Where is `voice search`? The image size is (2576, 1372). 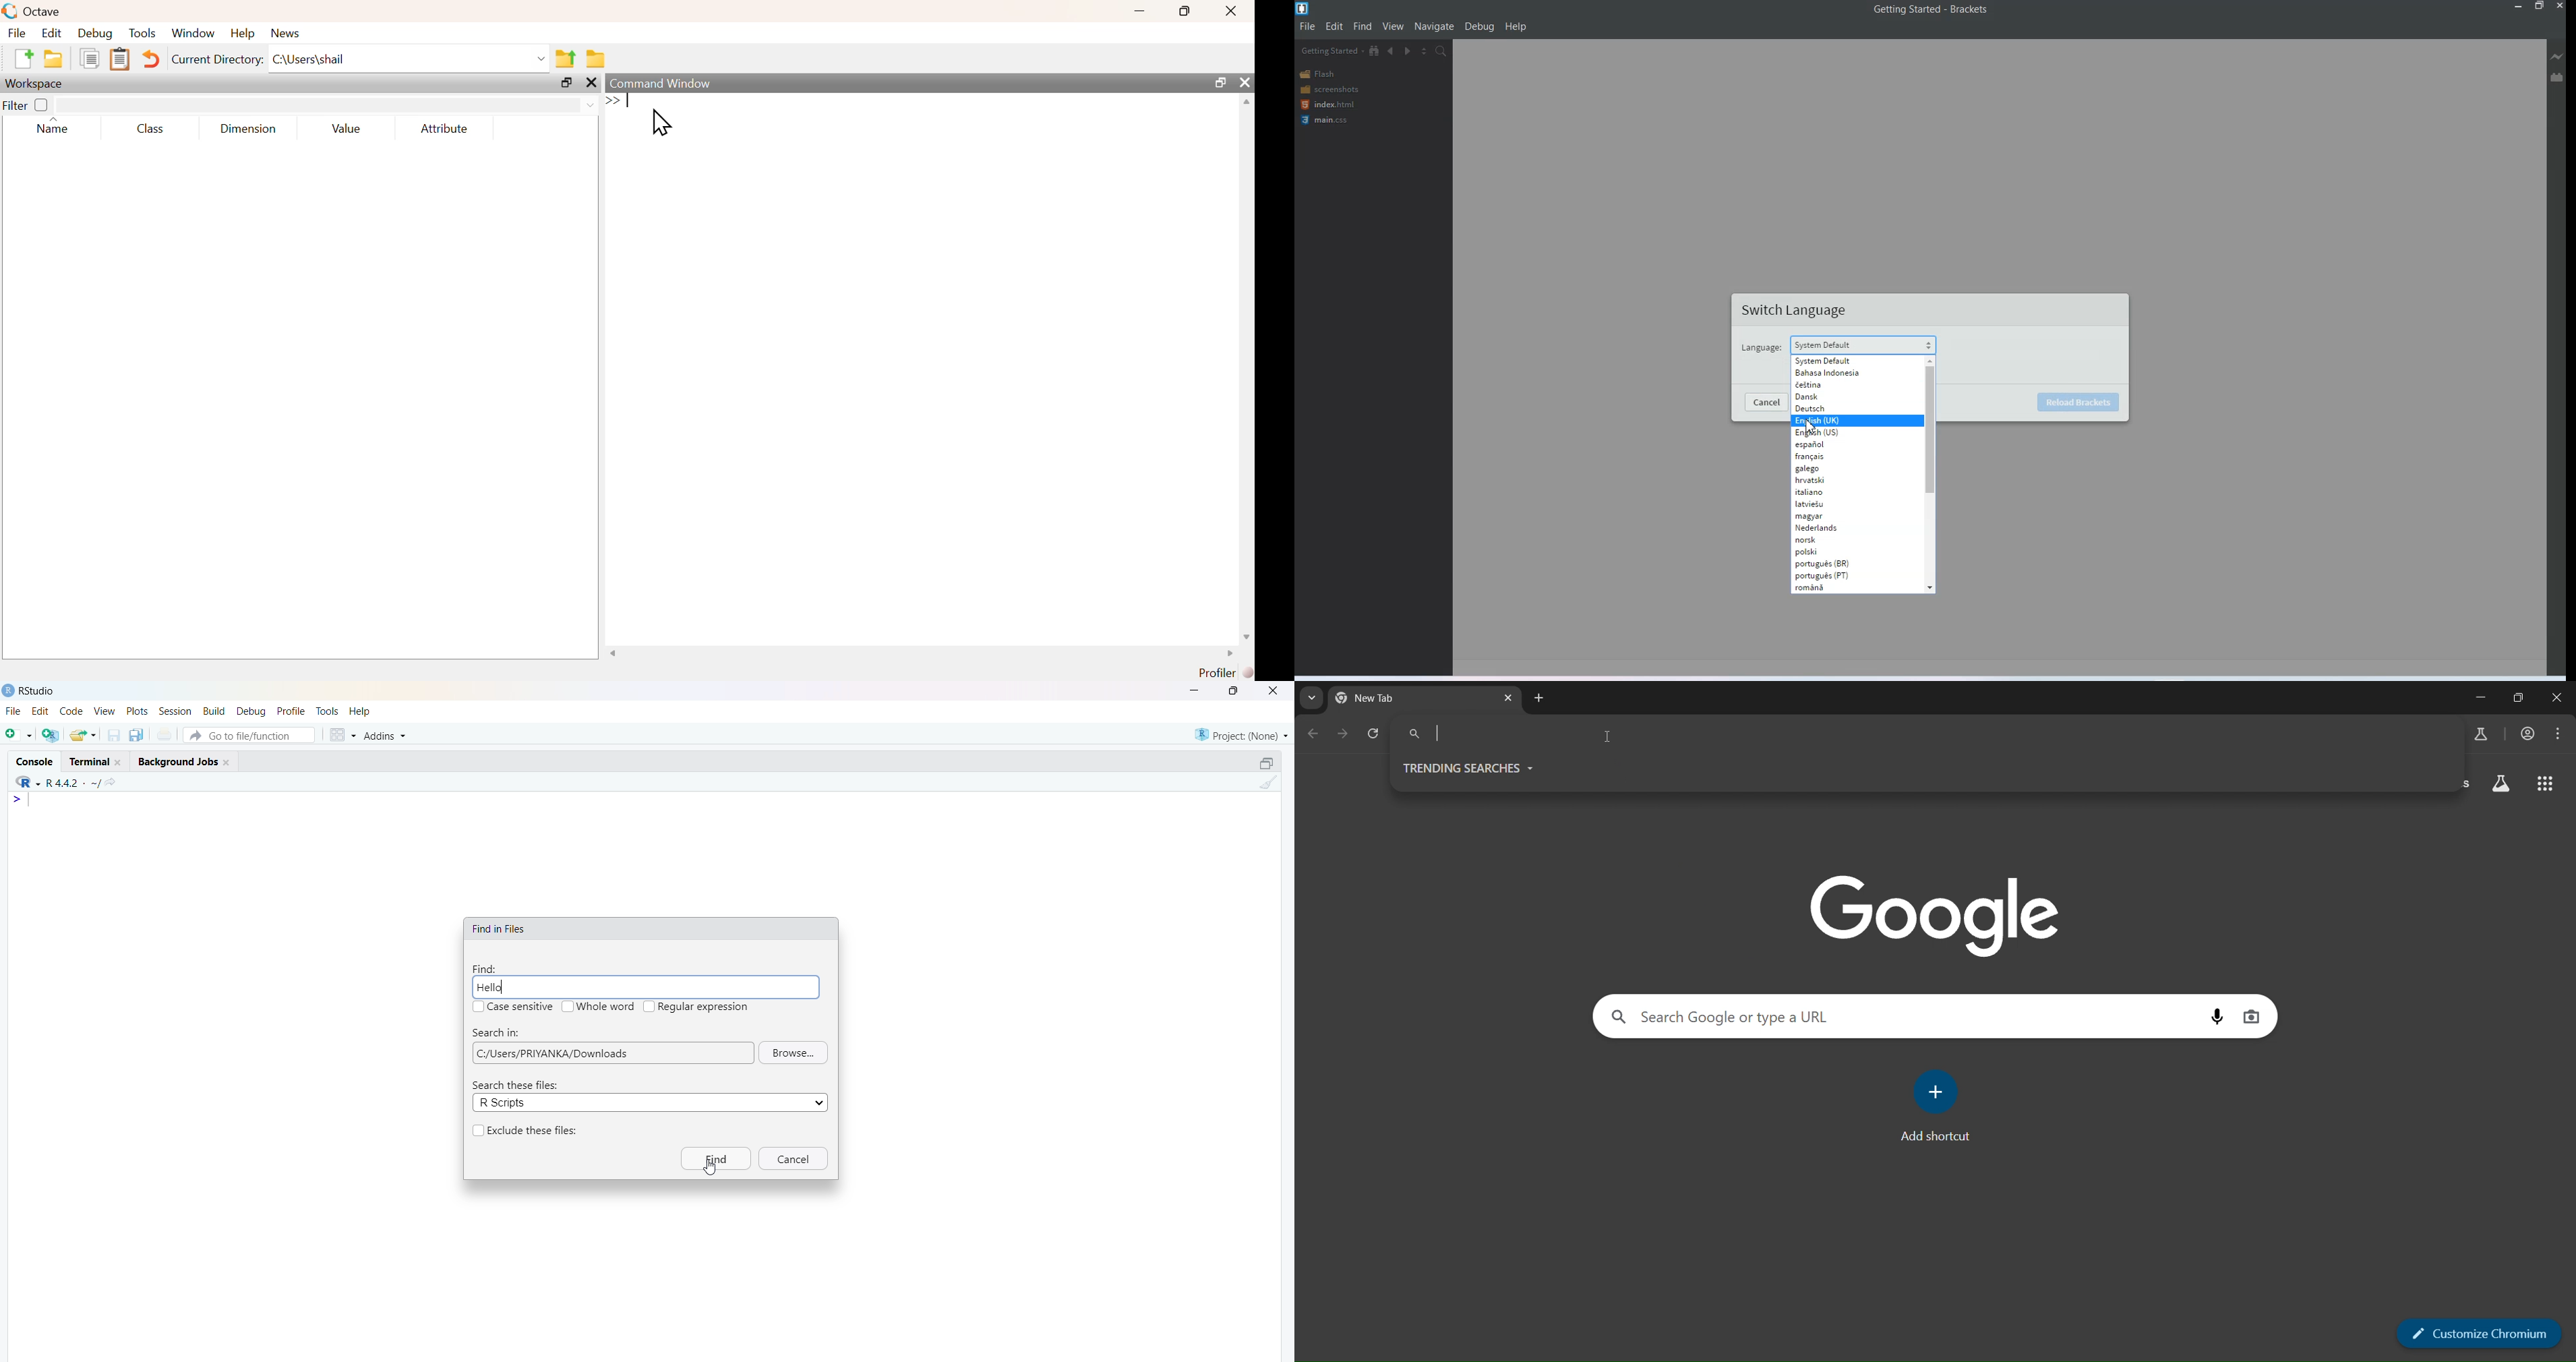
voice search is located at coordinates (2215, 1015).